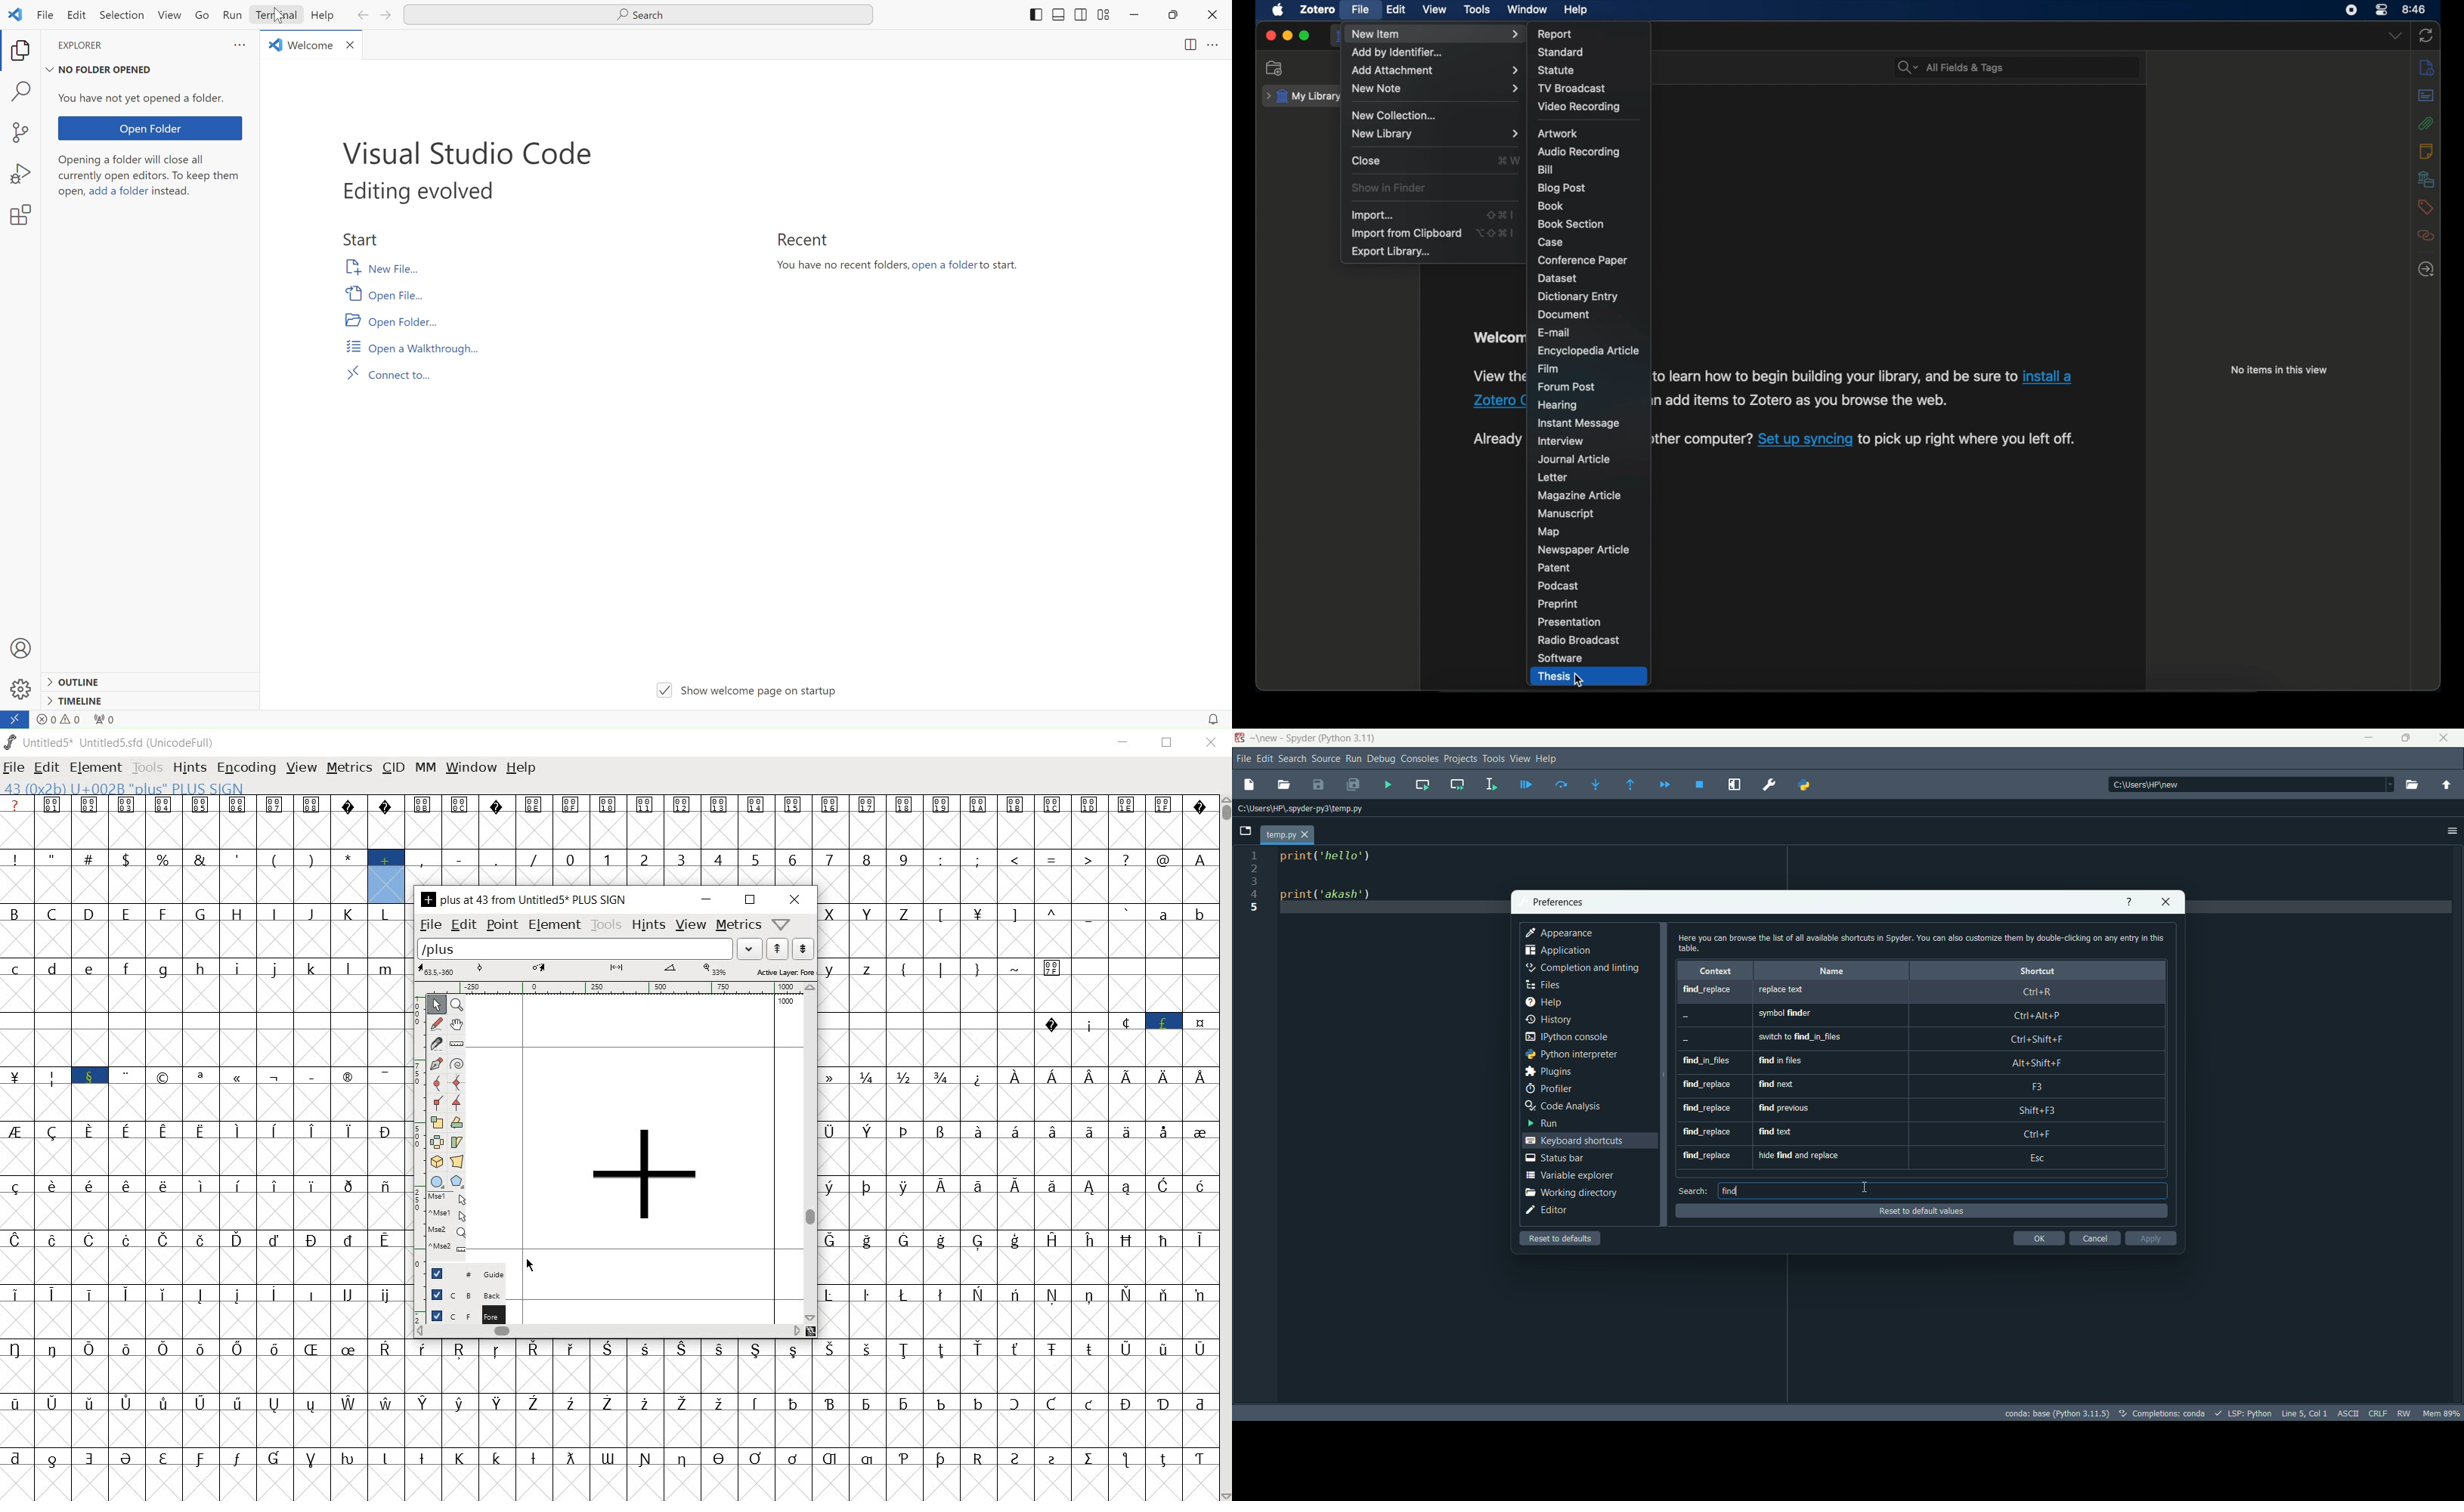 The width and height of the screenshot is (2464, 1512). I want to click on artwork, so click(1559, 133).